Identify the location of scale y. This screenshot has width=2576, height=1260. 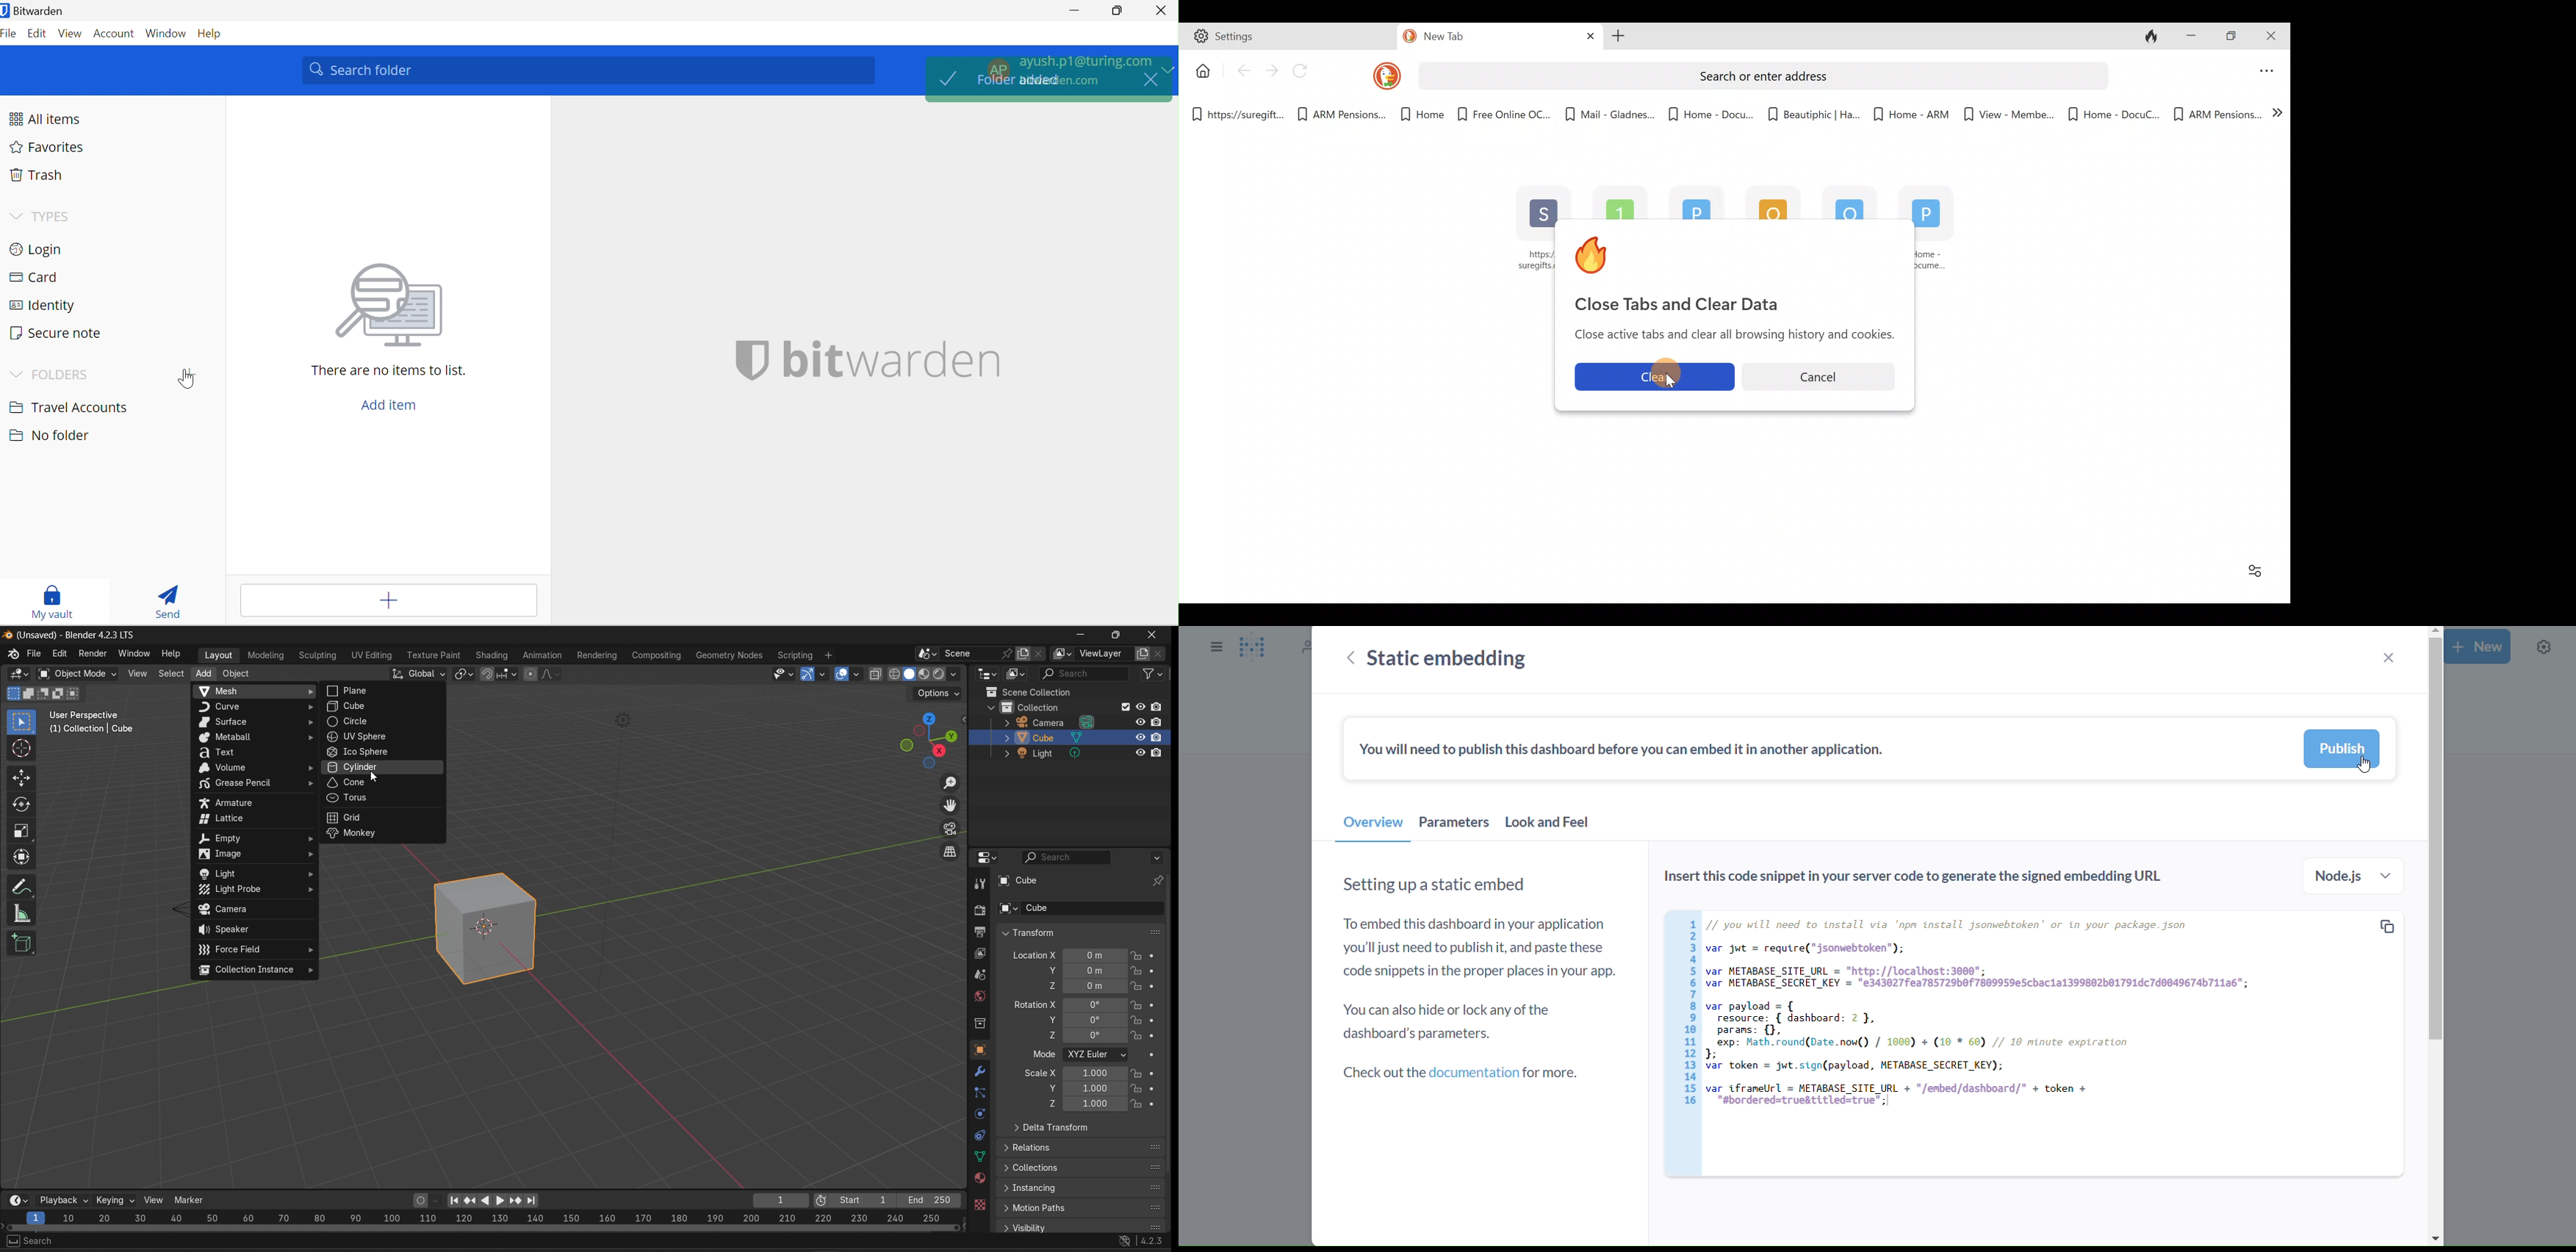
(1085, 1088).